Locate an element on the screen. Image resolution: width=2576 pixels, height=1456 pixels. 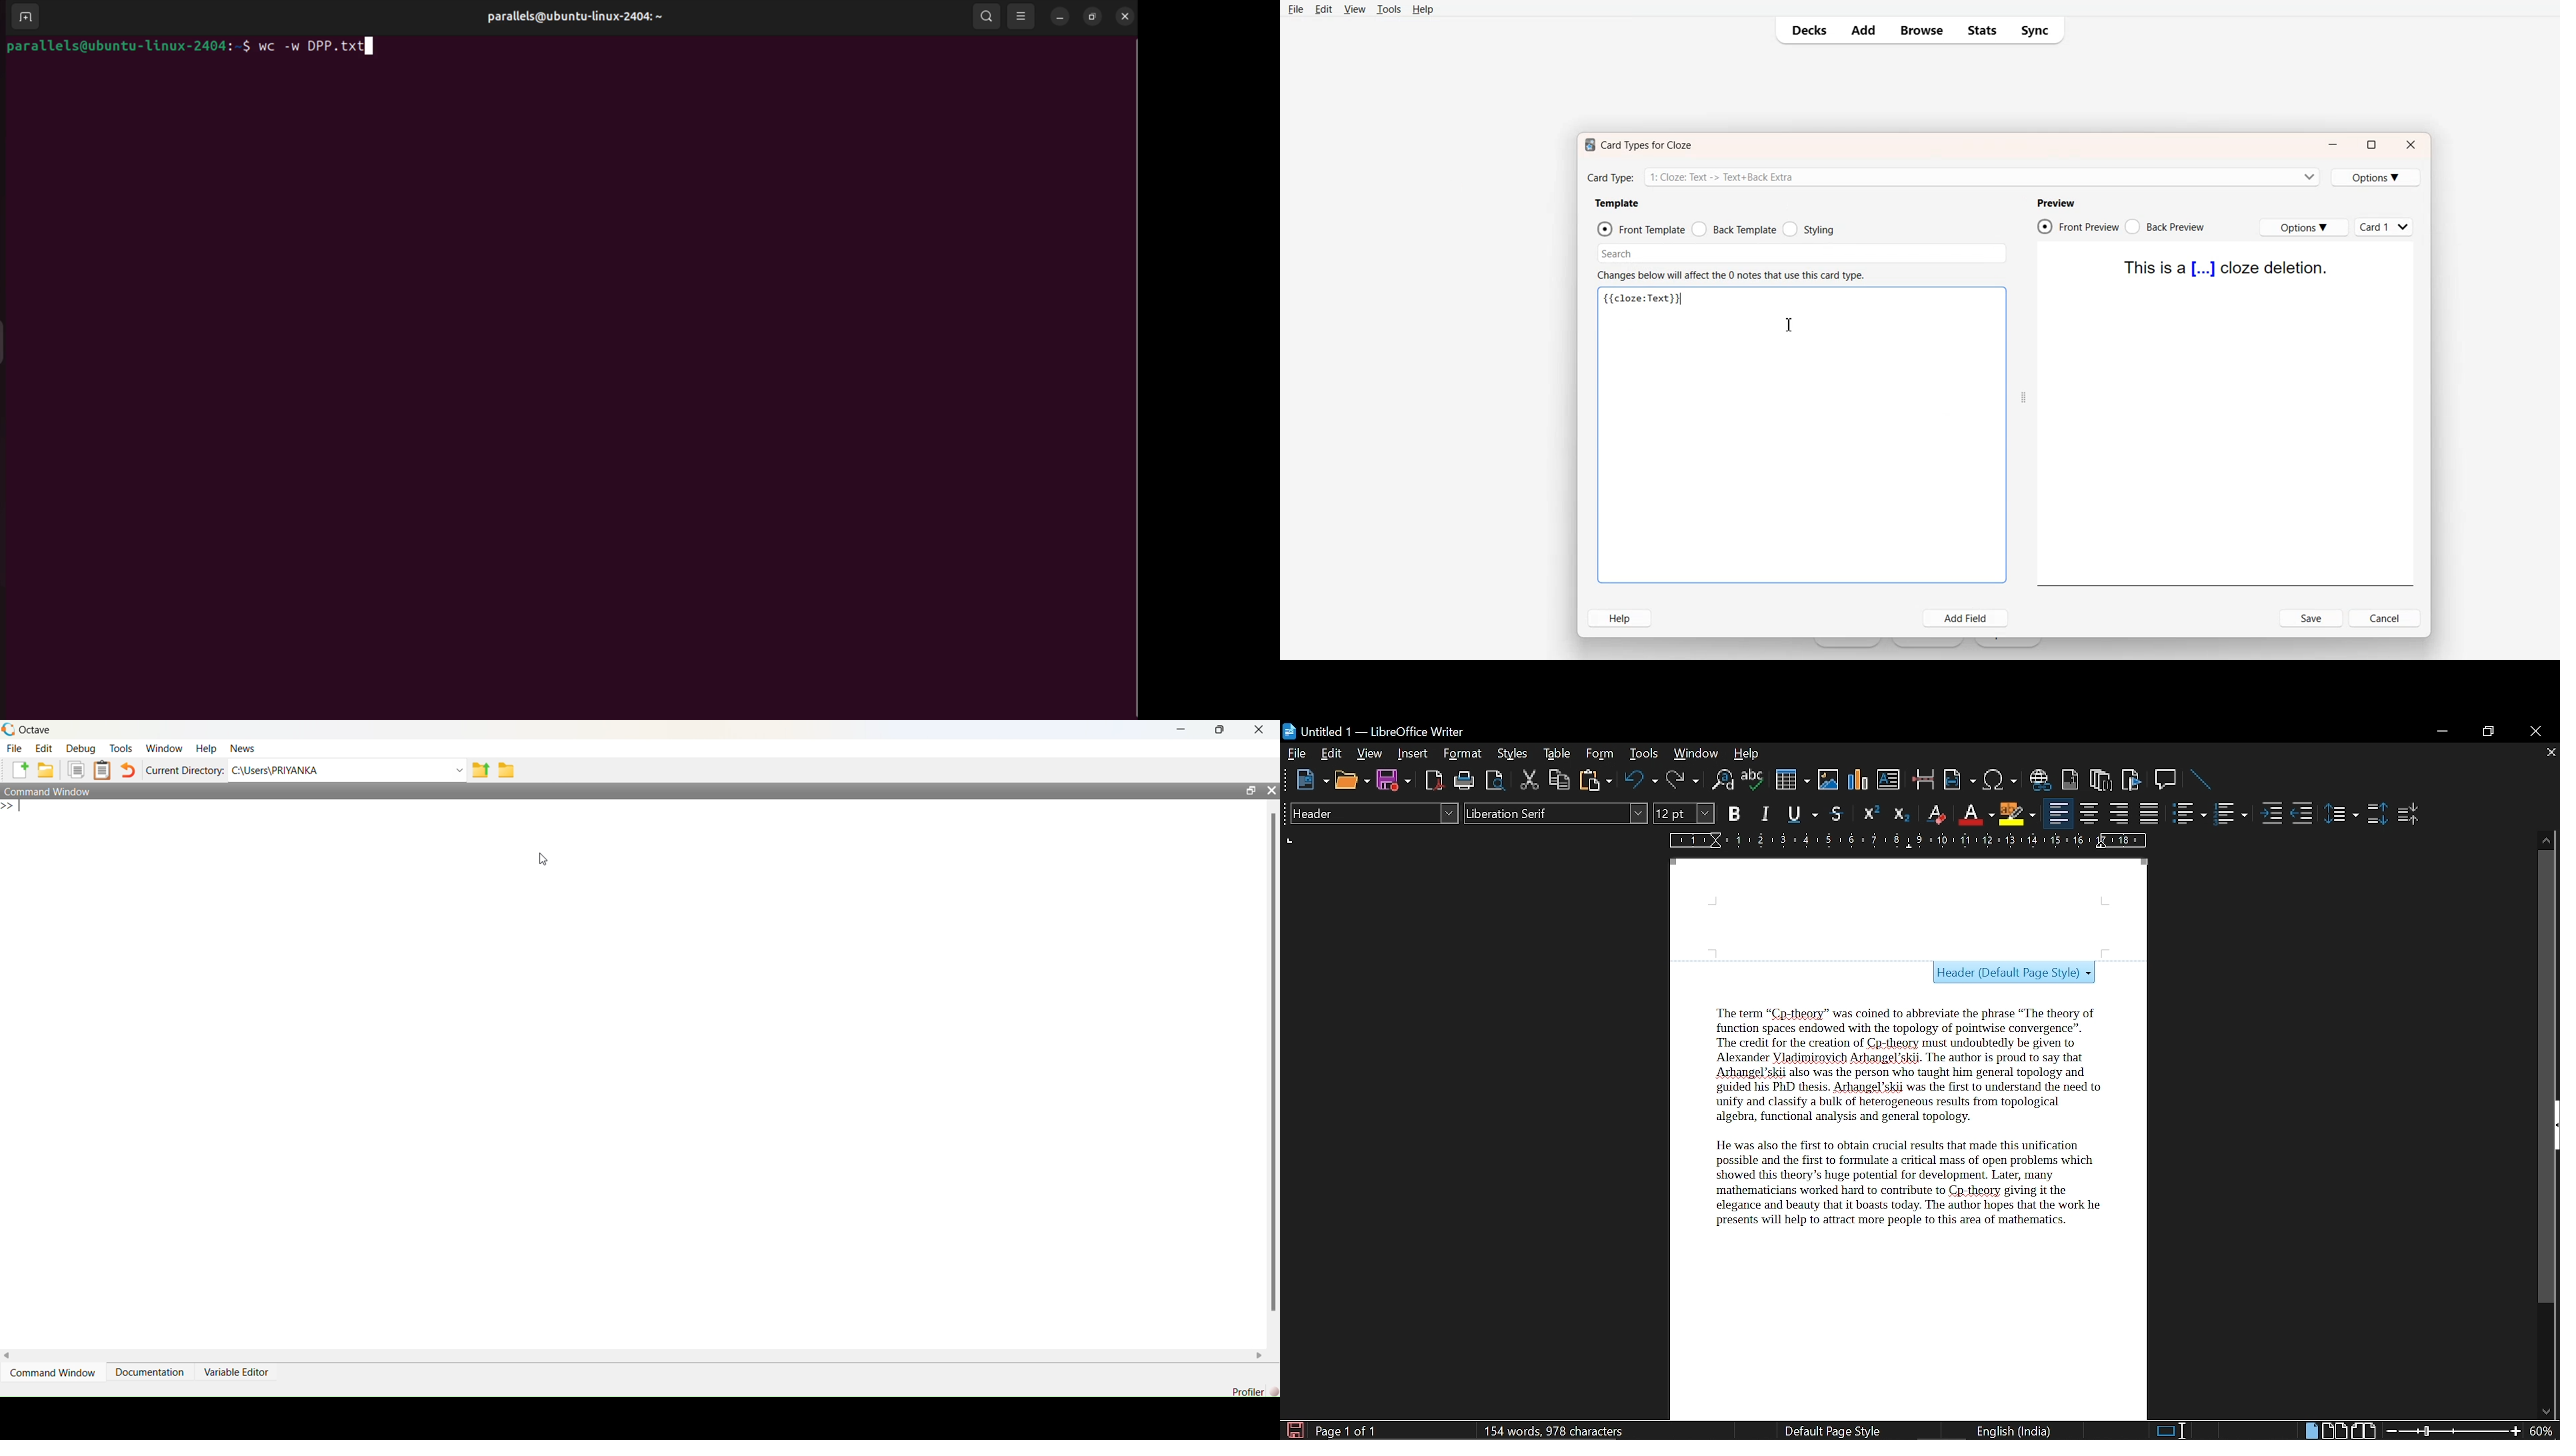
Subscript is located at coordinates (1900, 814).